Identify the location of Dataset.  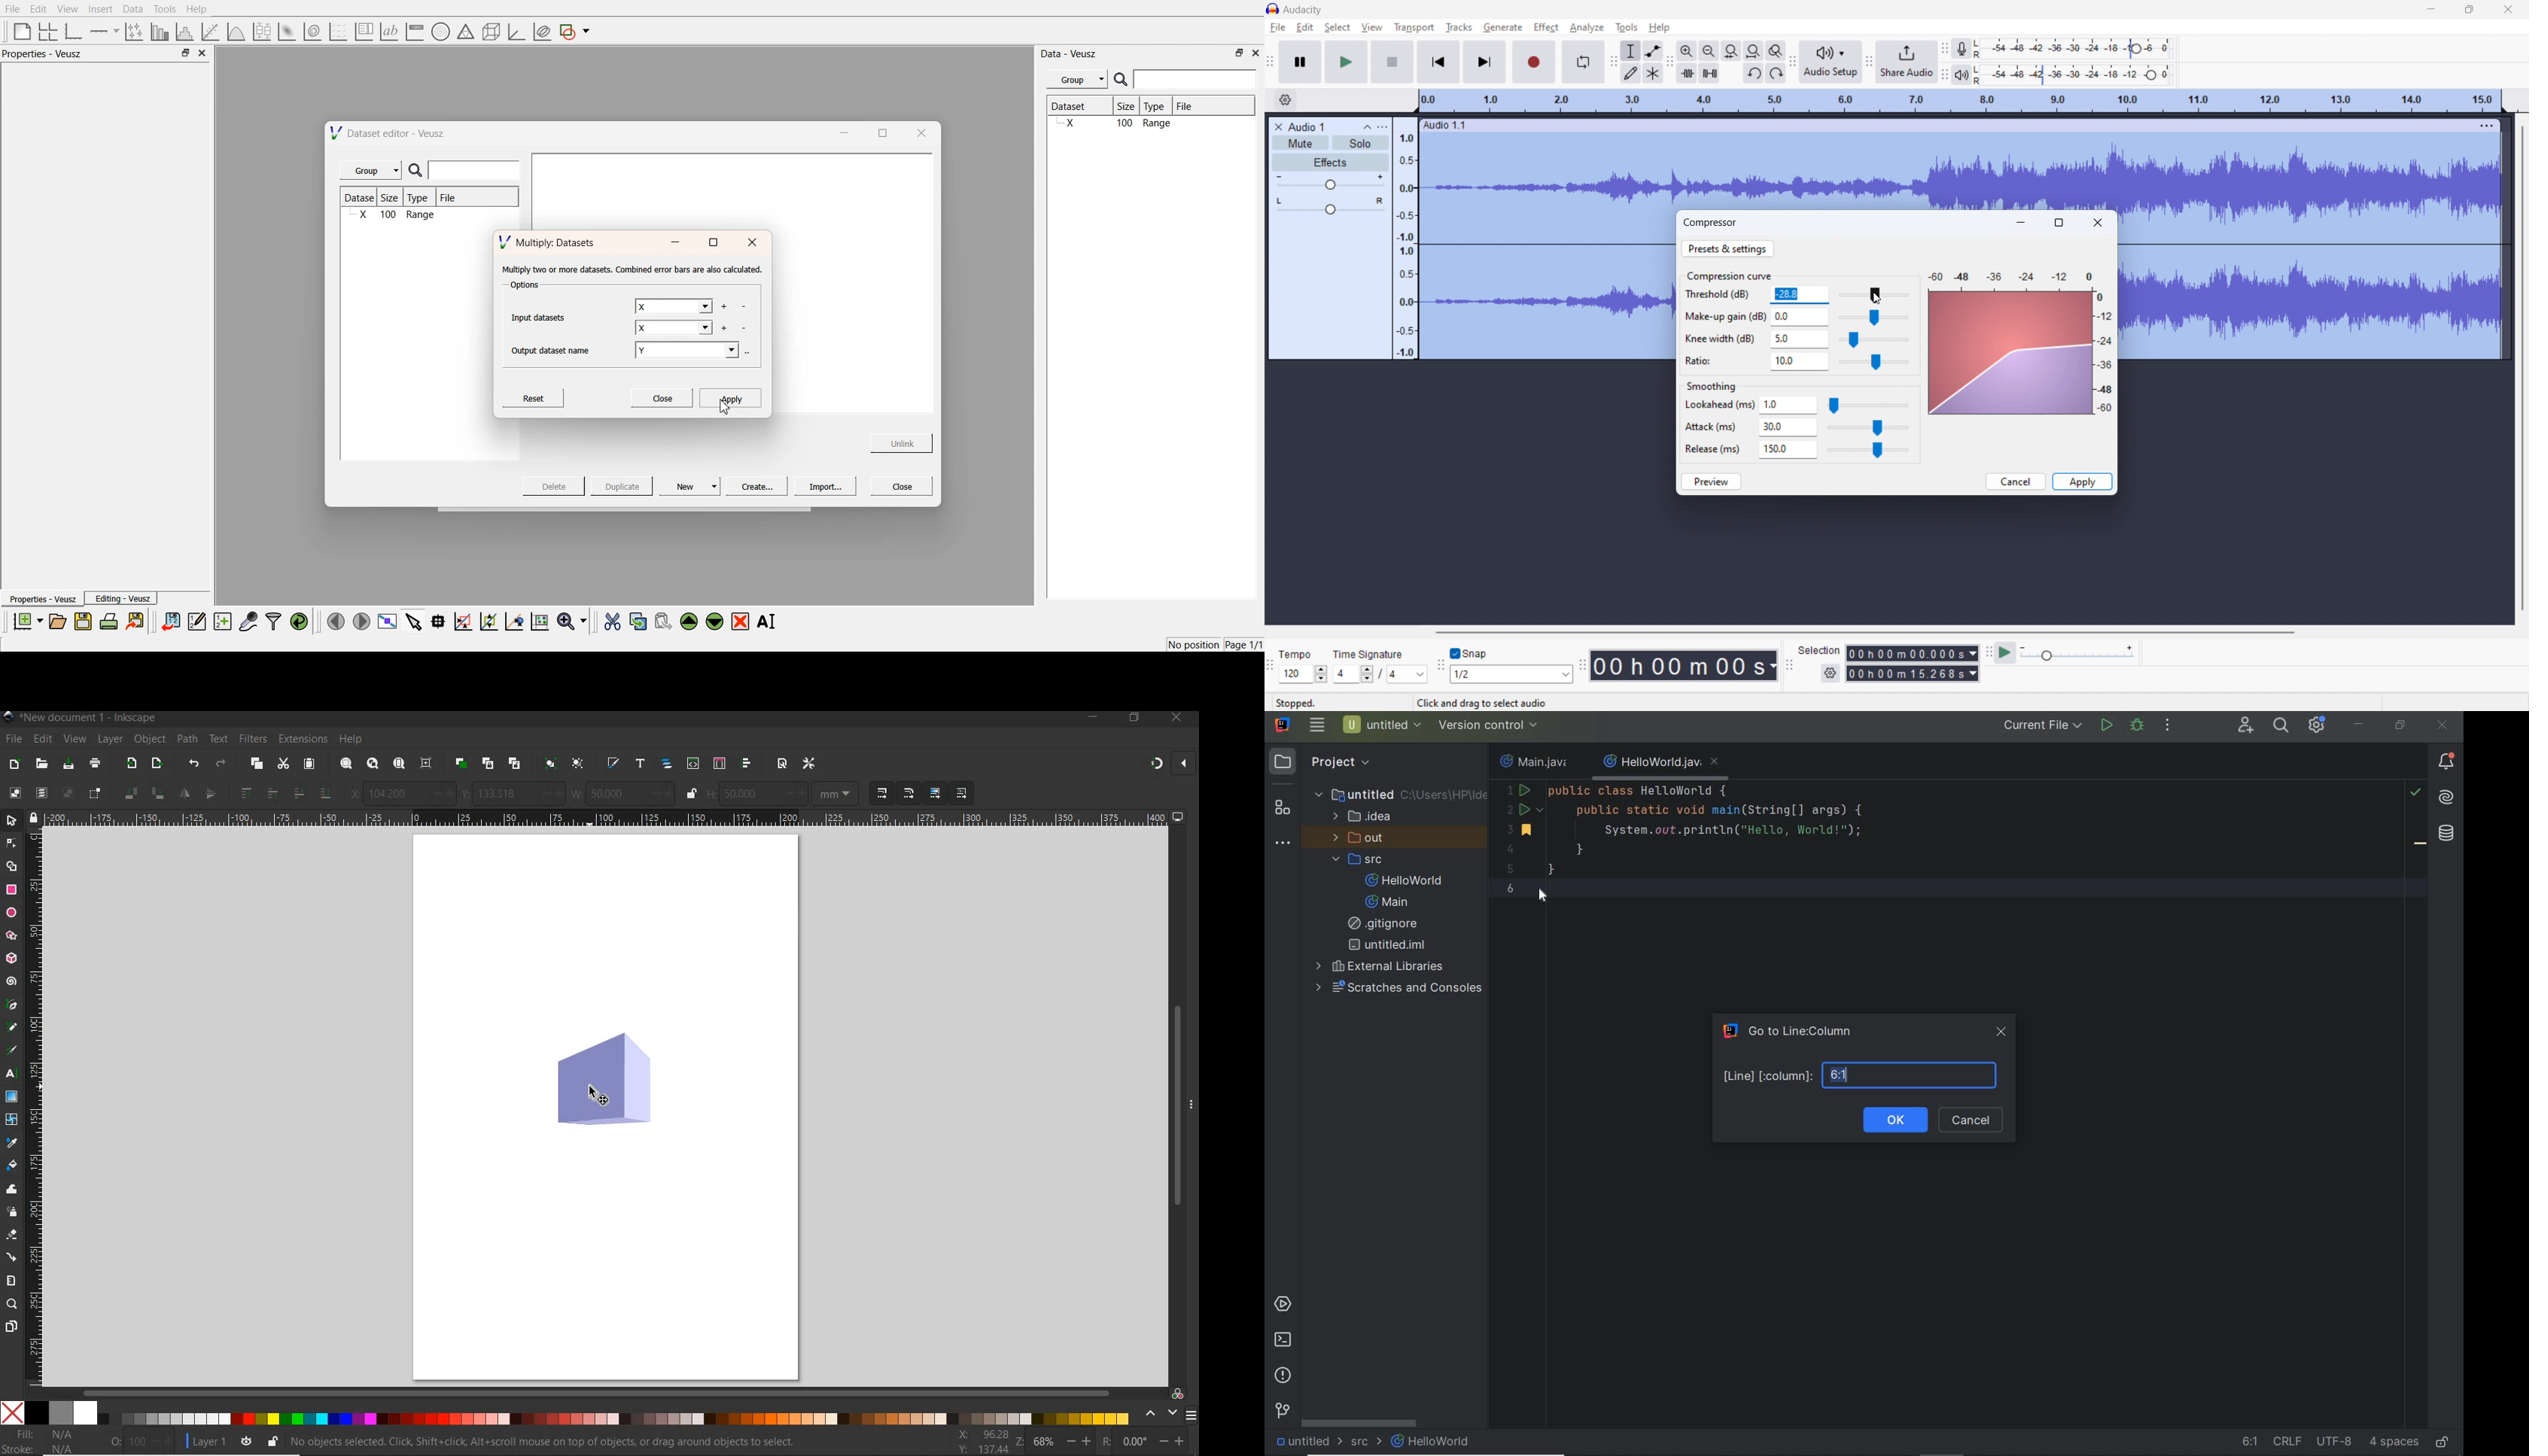
(1079, 107).